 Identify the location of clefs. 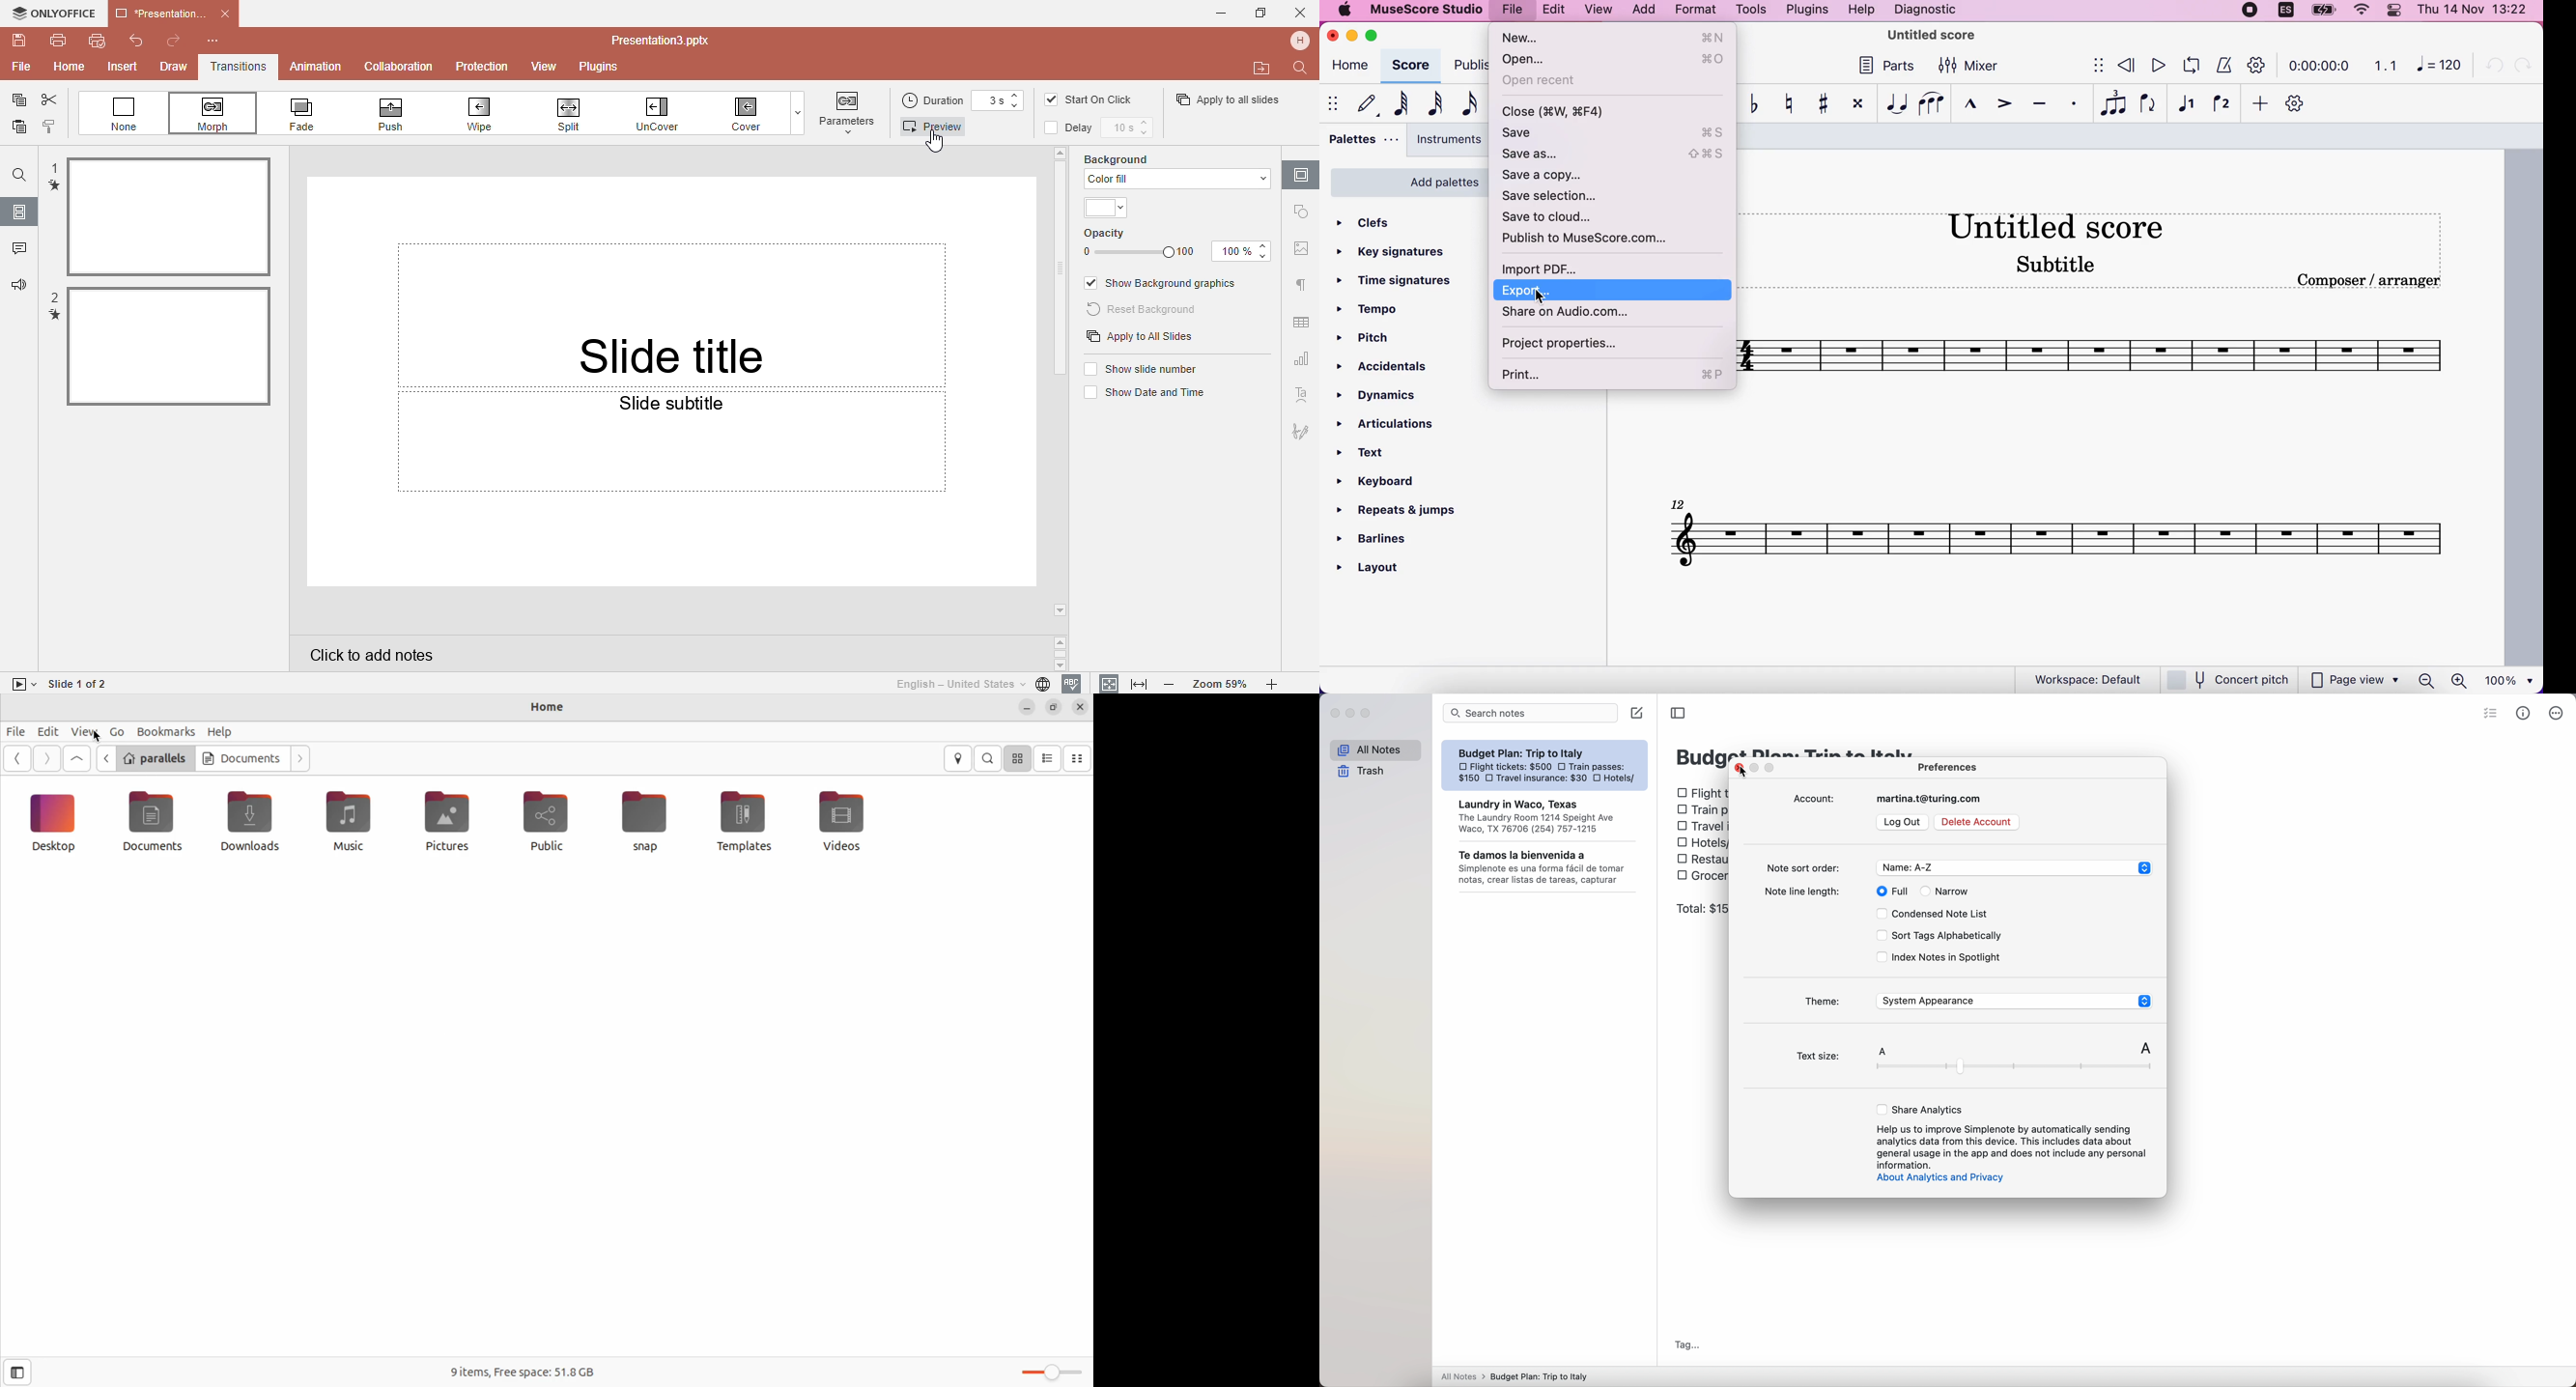
(1379, 223).